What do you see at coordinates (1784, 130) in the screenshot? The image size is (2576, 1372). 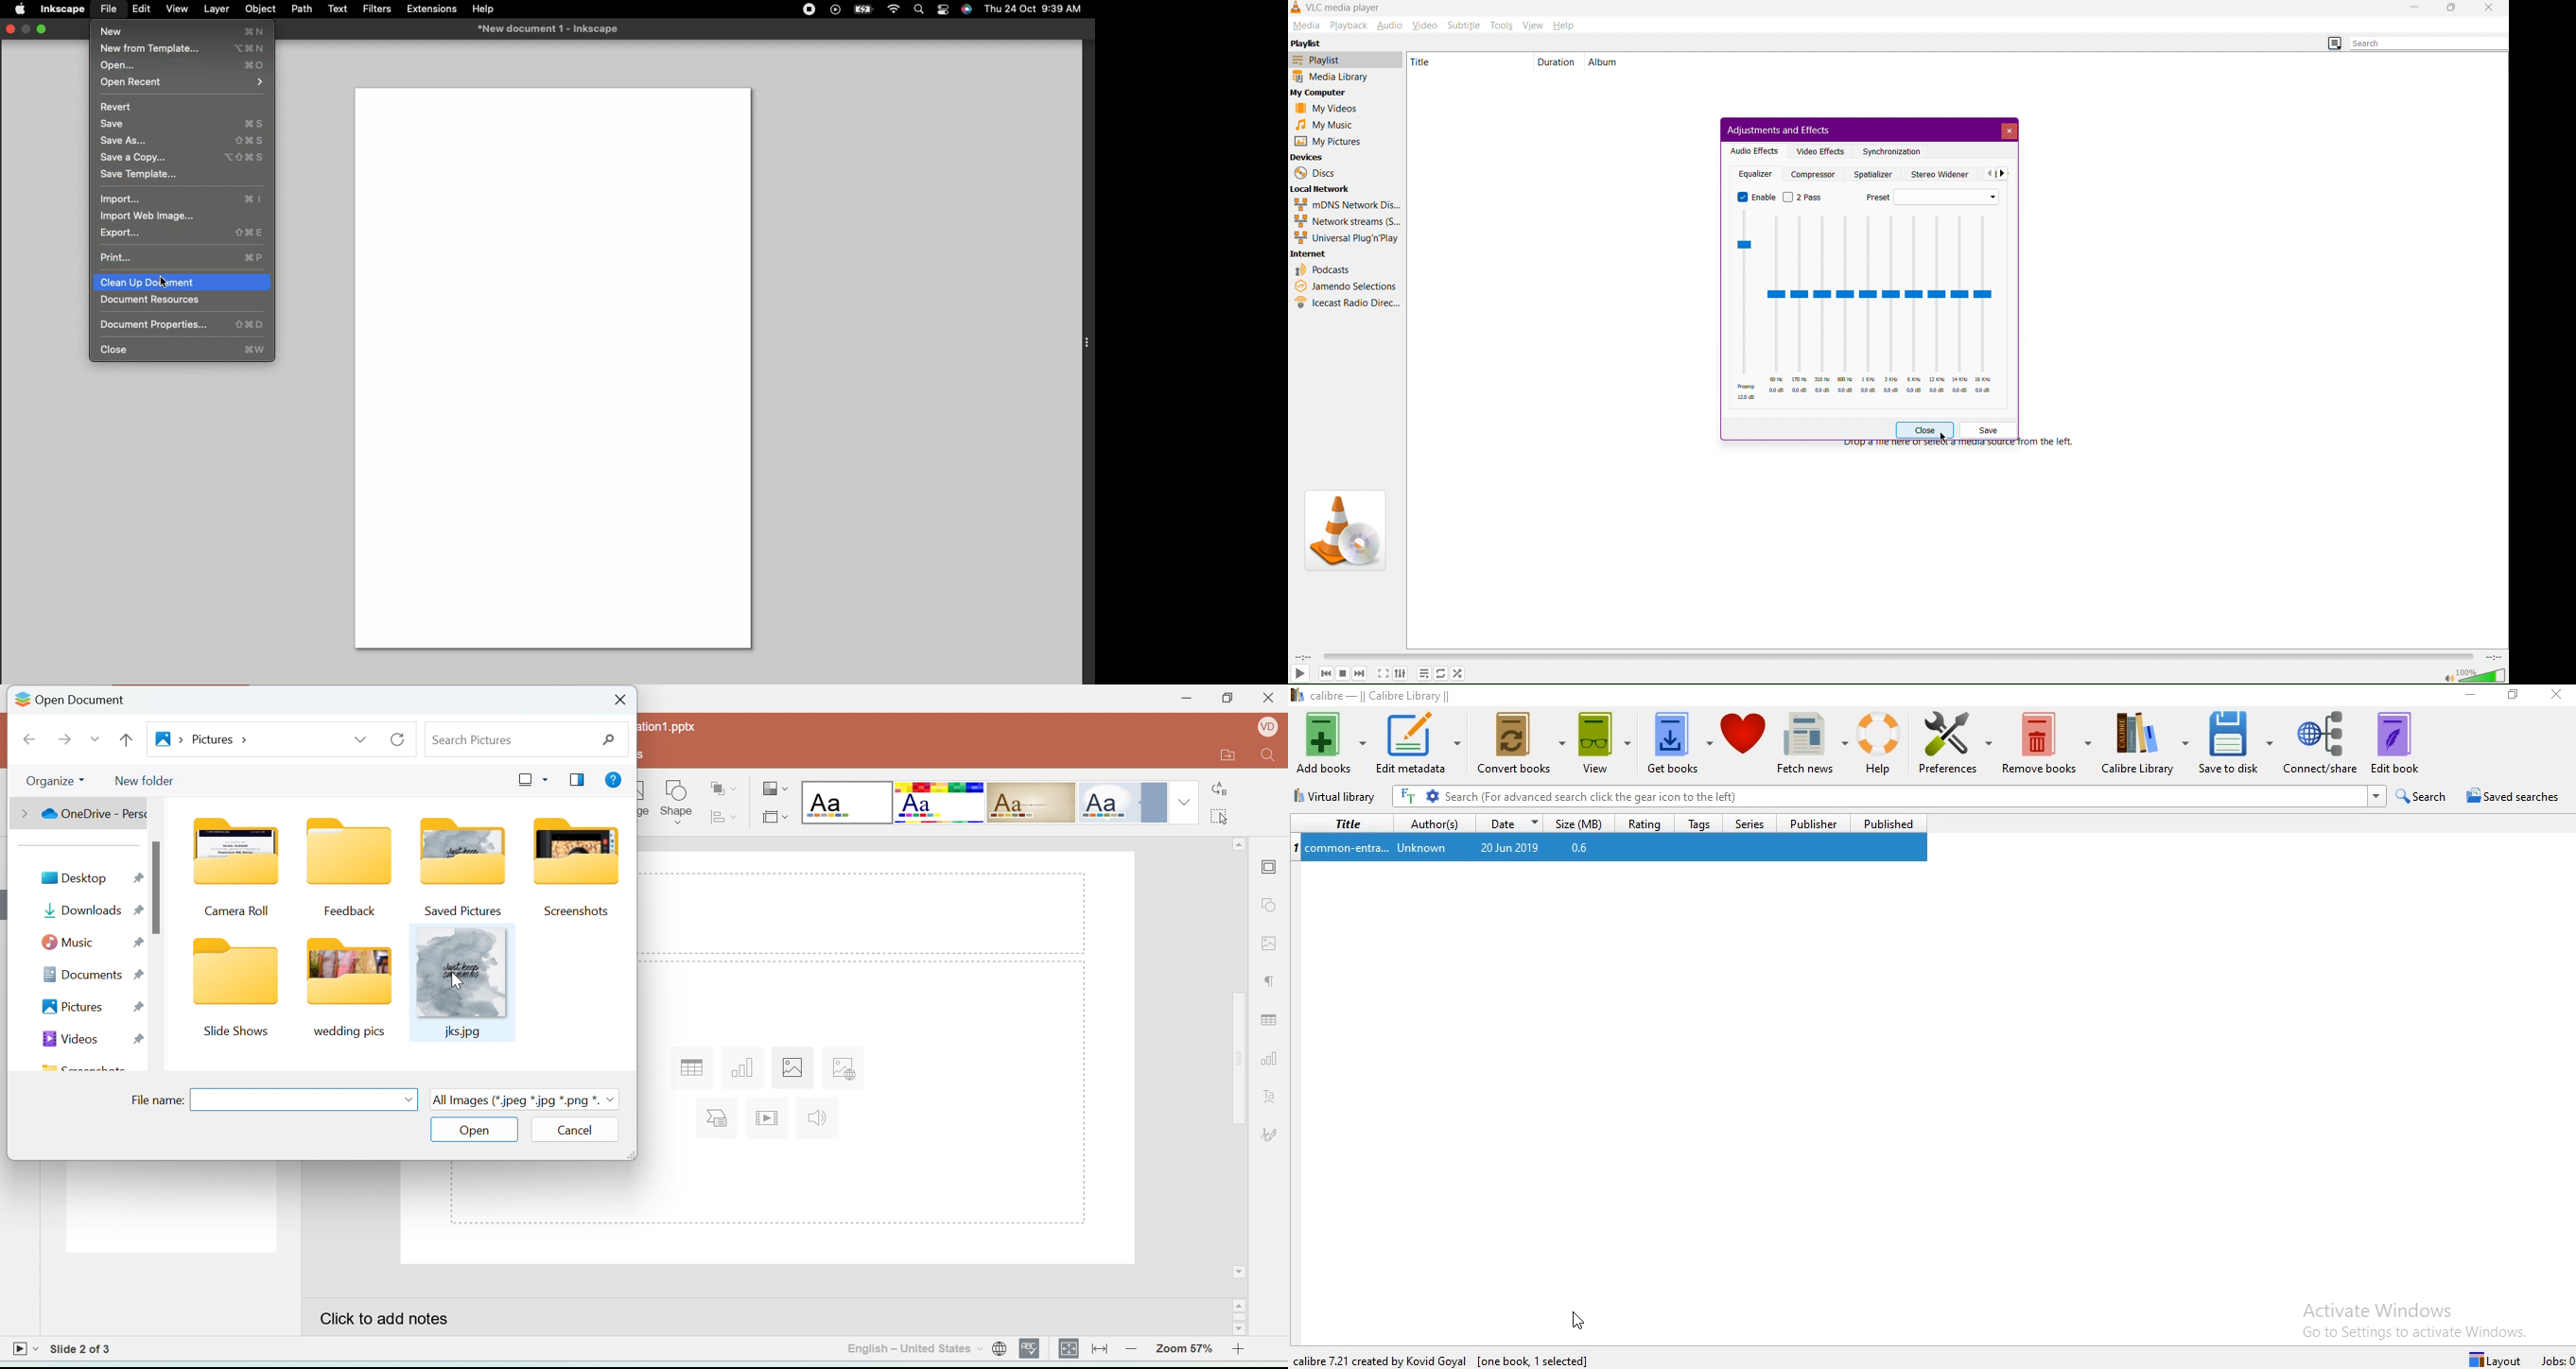 I see `Adjustments and Effects` at bounding box center [1784, 130].